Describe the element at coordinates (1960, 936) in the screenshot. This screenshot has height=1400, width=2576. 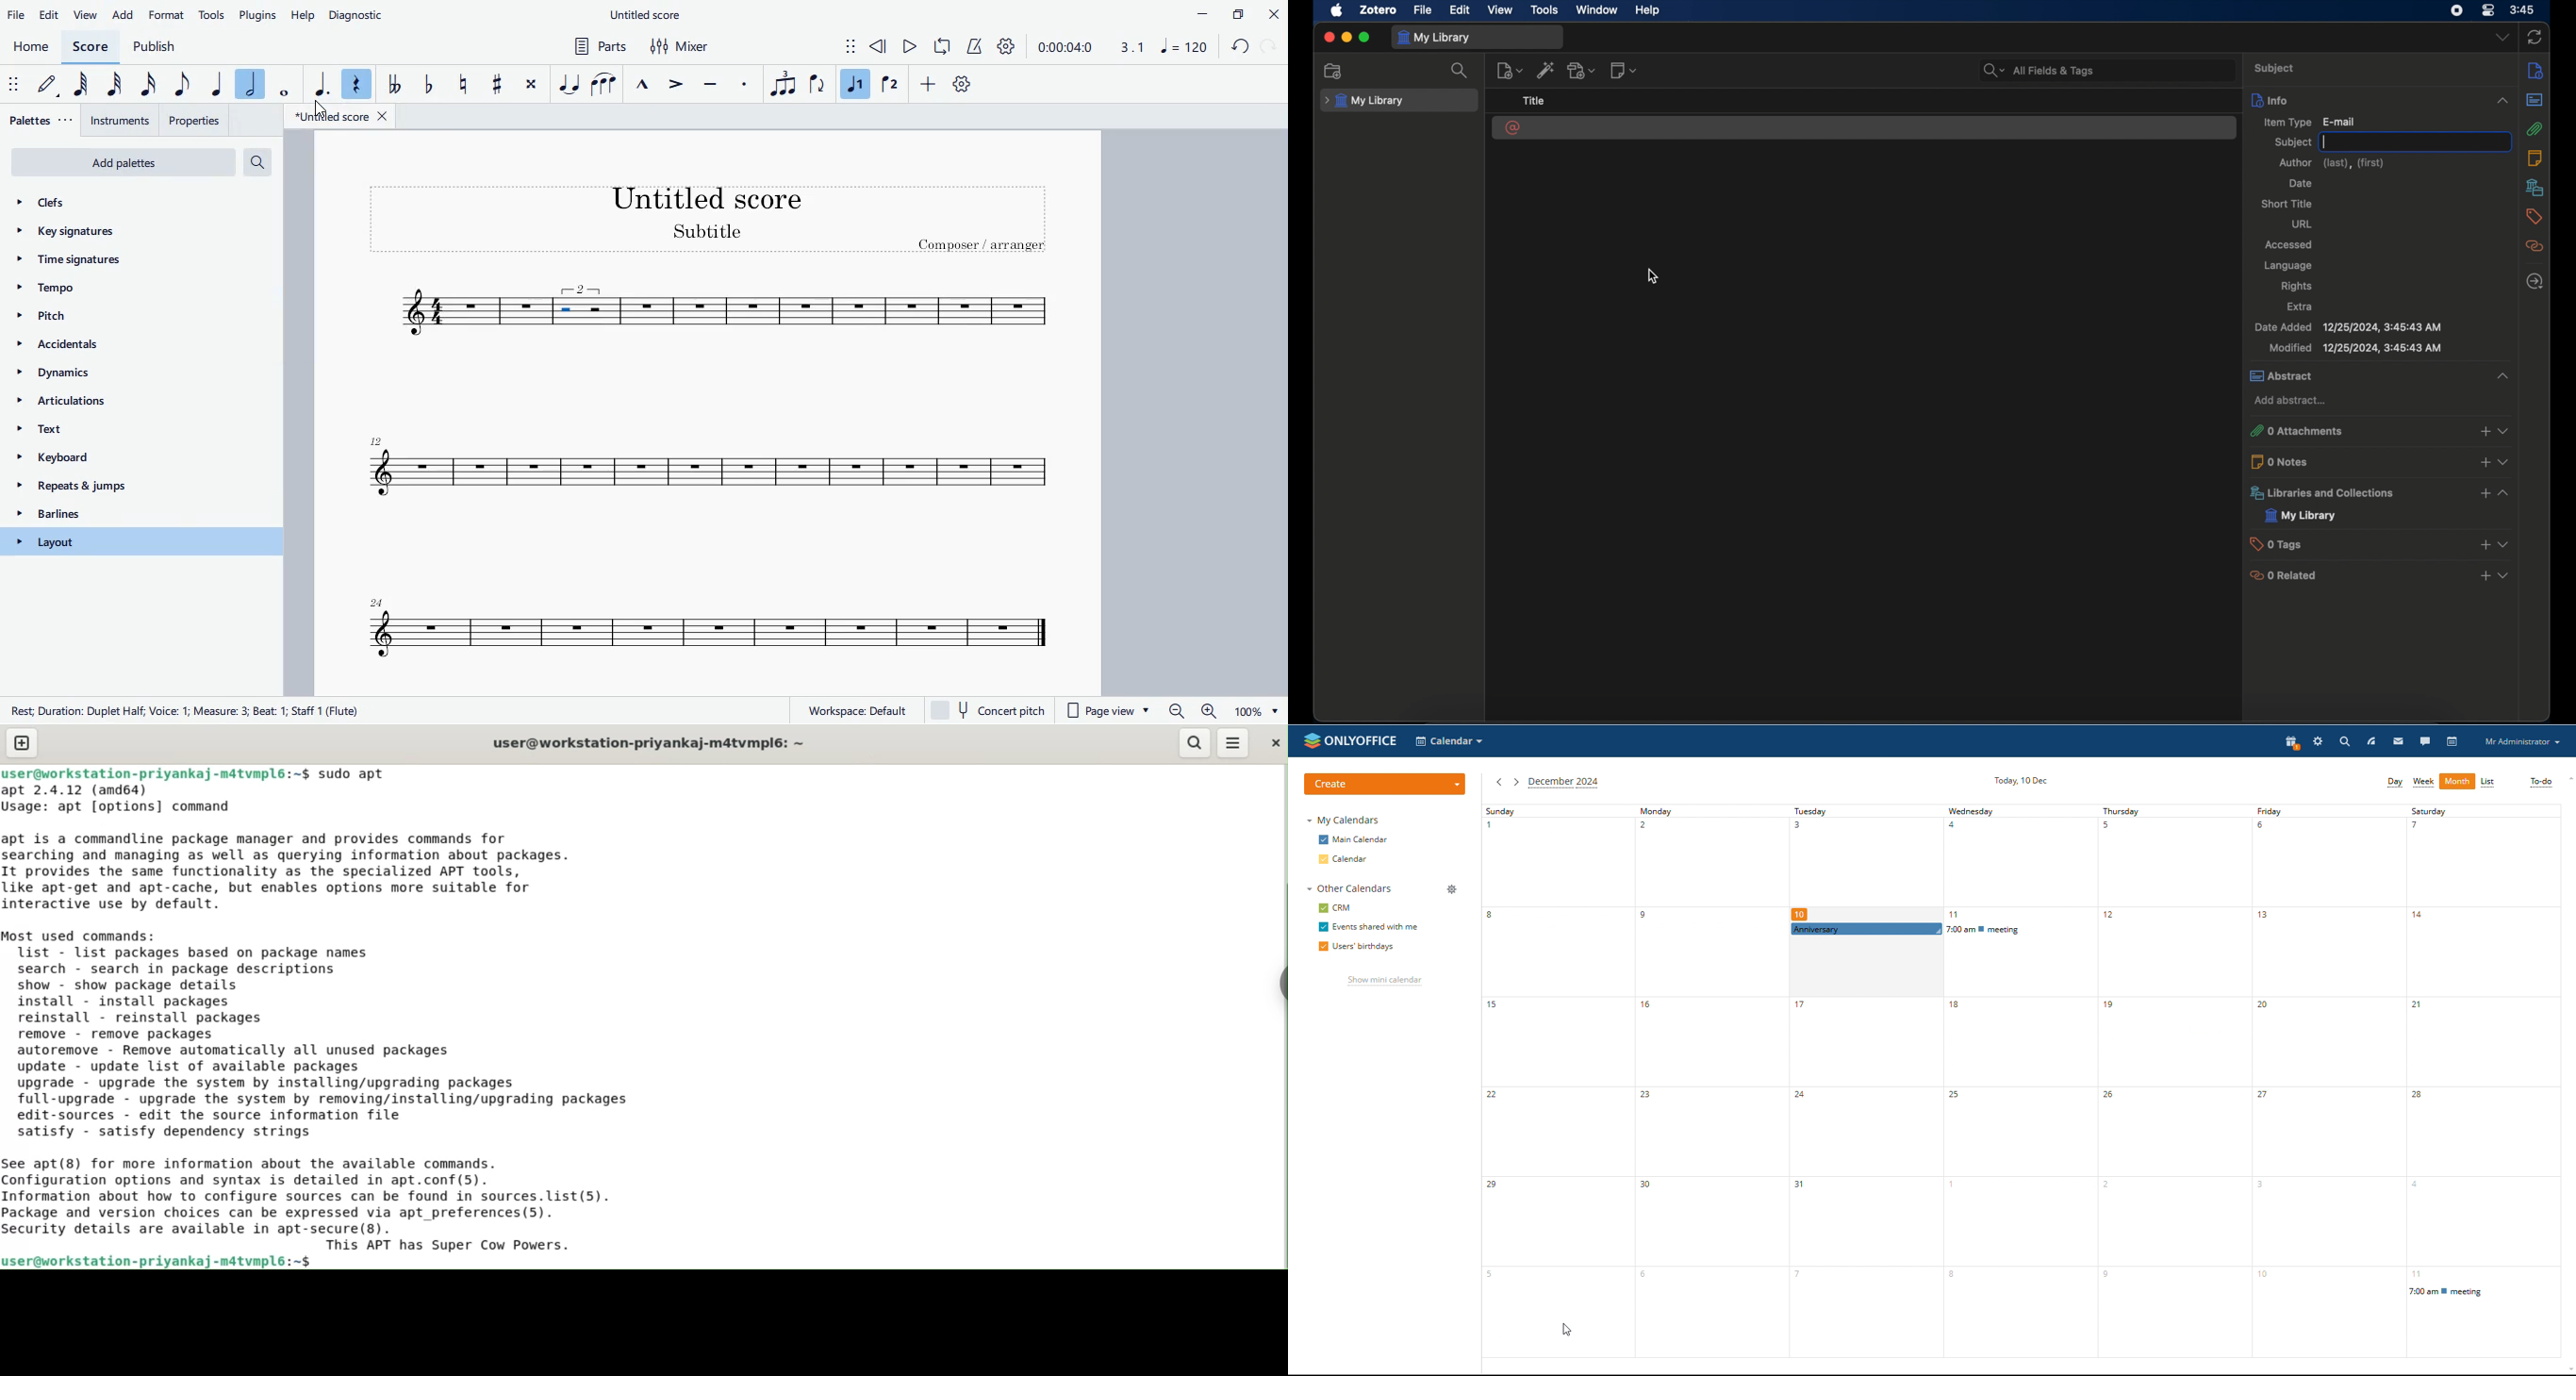
I see `cursor` at that location.